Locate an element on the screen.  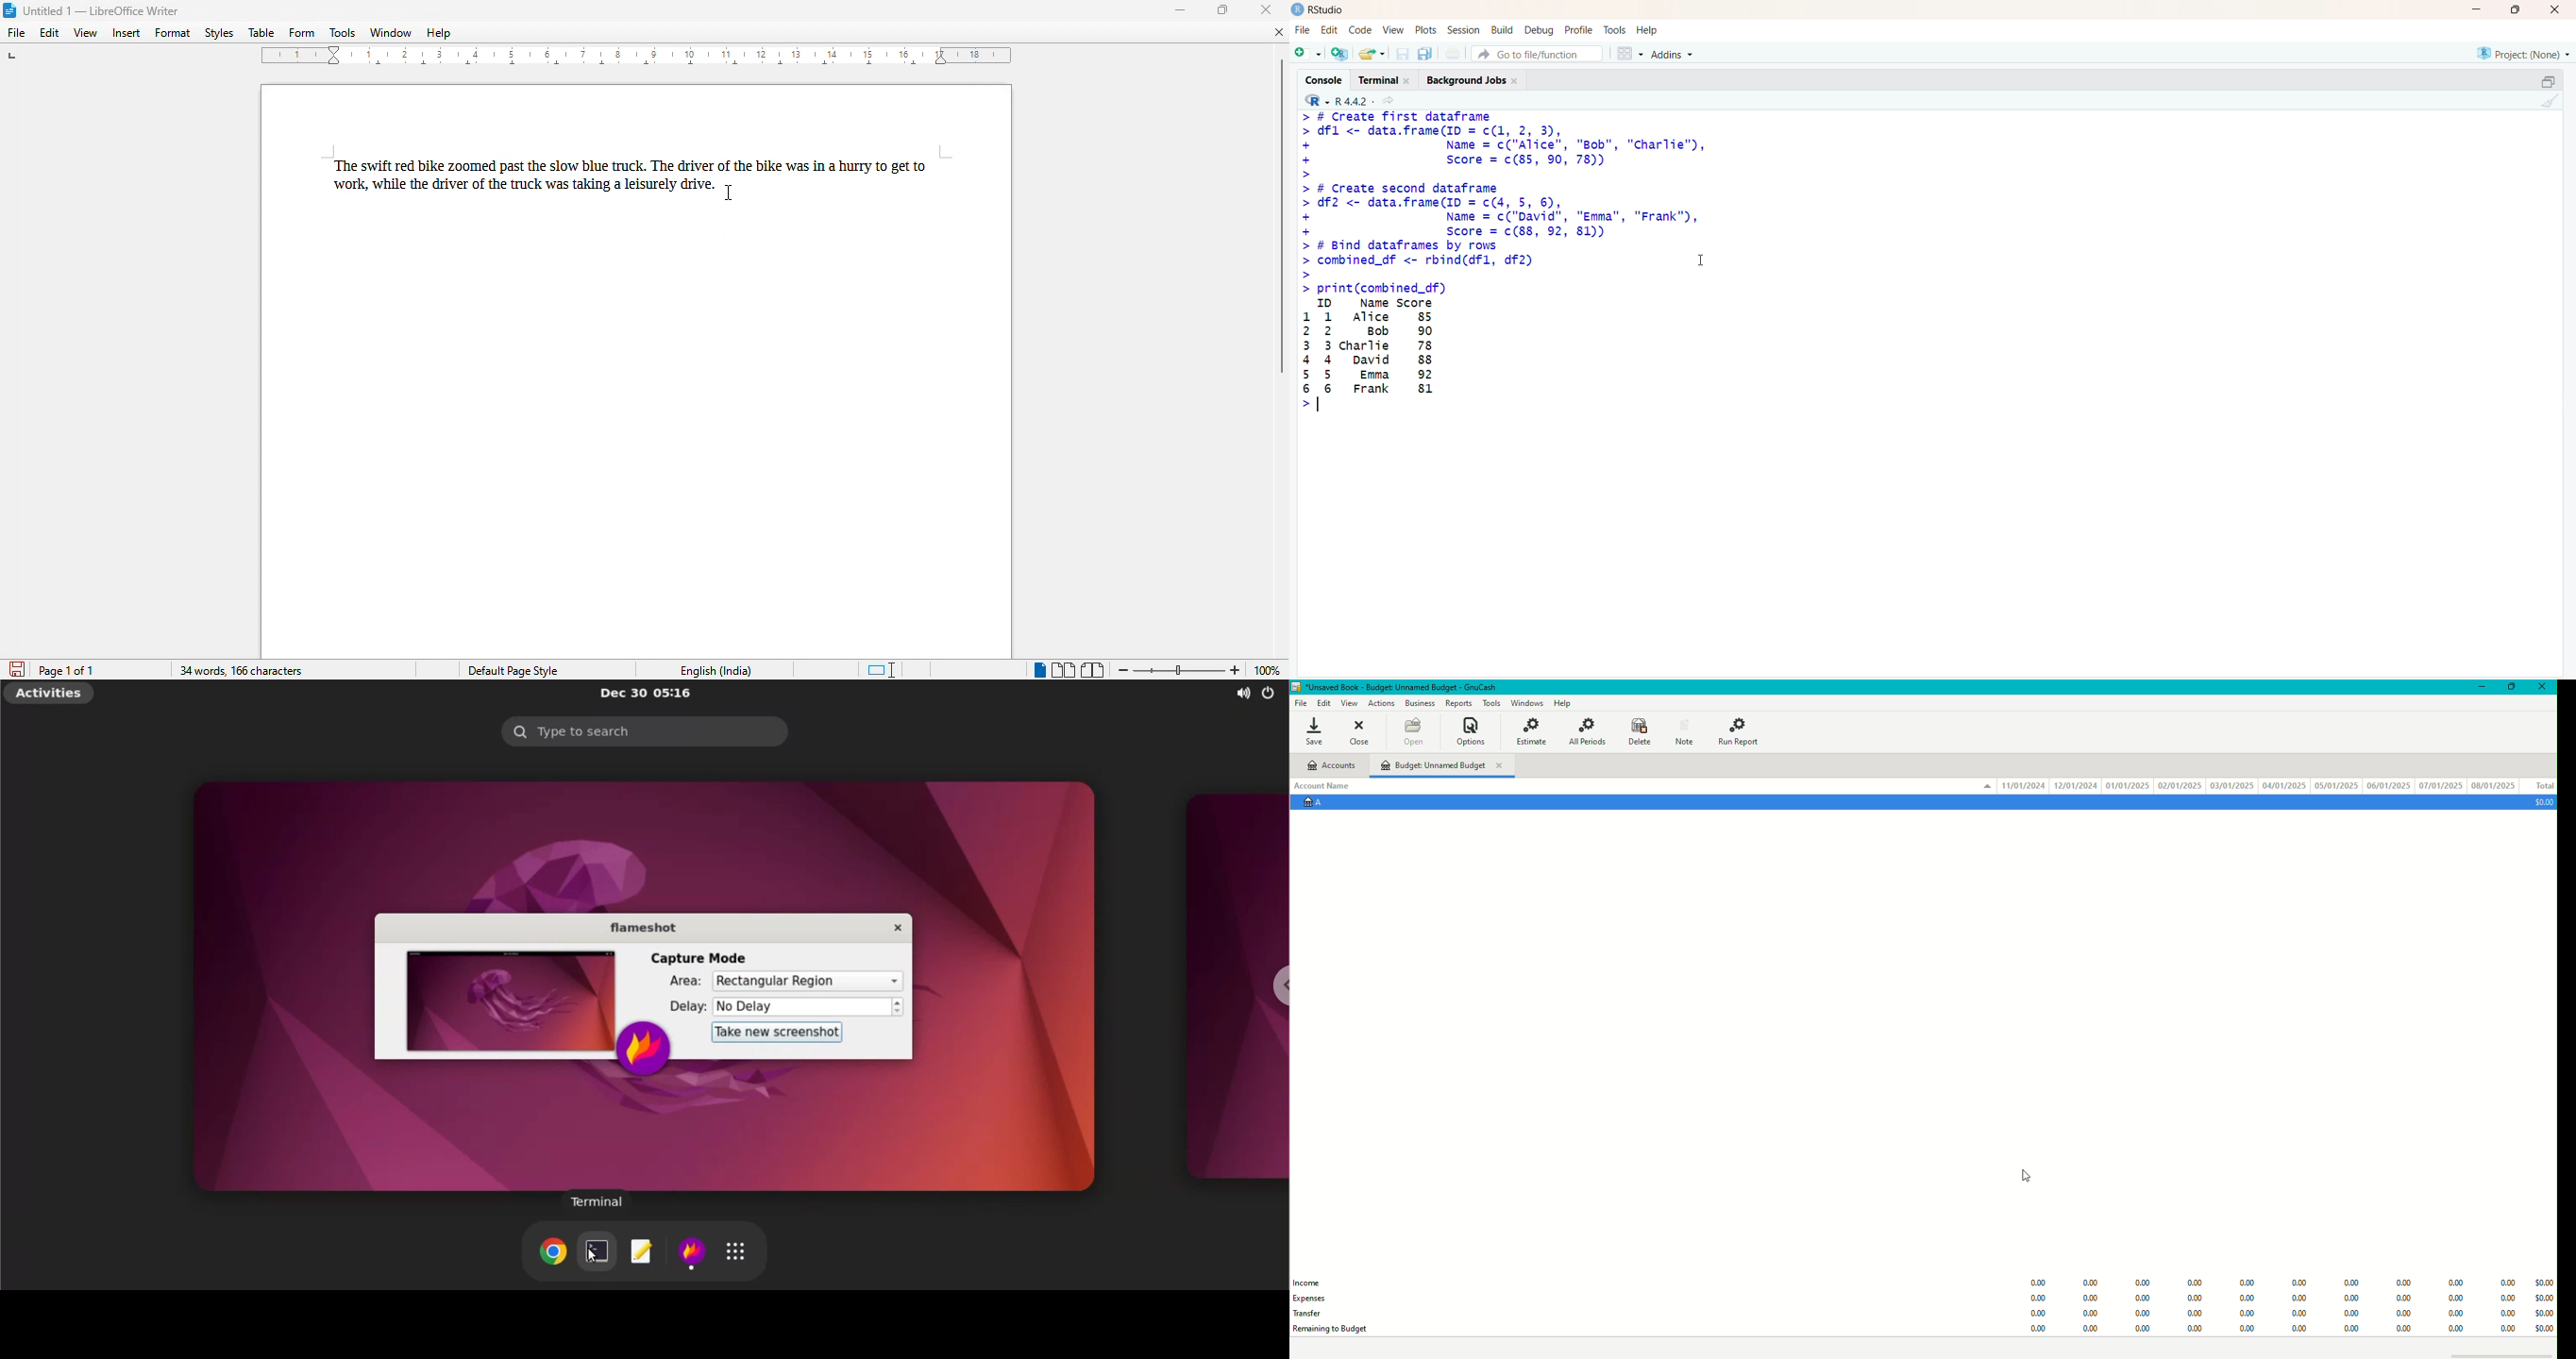
cursor is located at coordinates (1703, 259).